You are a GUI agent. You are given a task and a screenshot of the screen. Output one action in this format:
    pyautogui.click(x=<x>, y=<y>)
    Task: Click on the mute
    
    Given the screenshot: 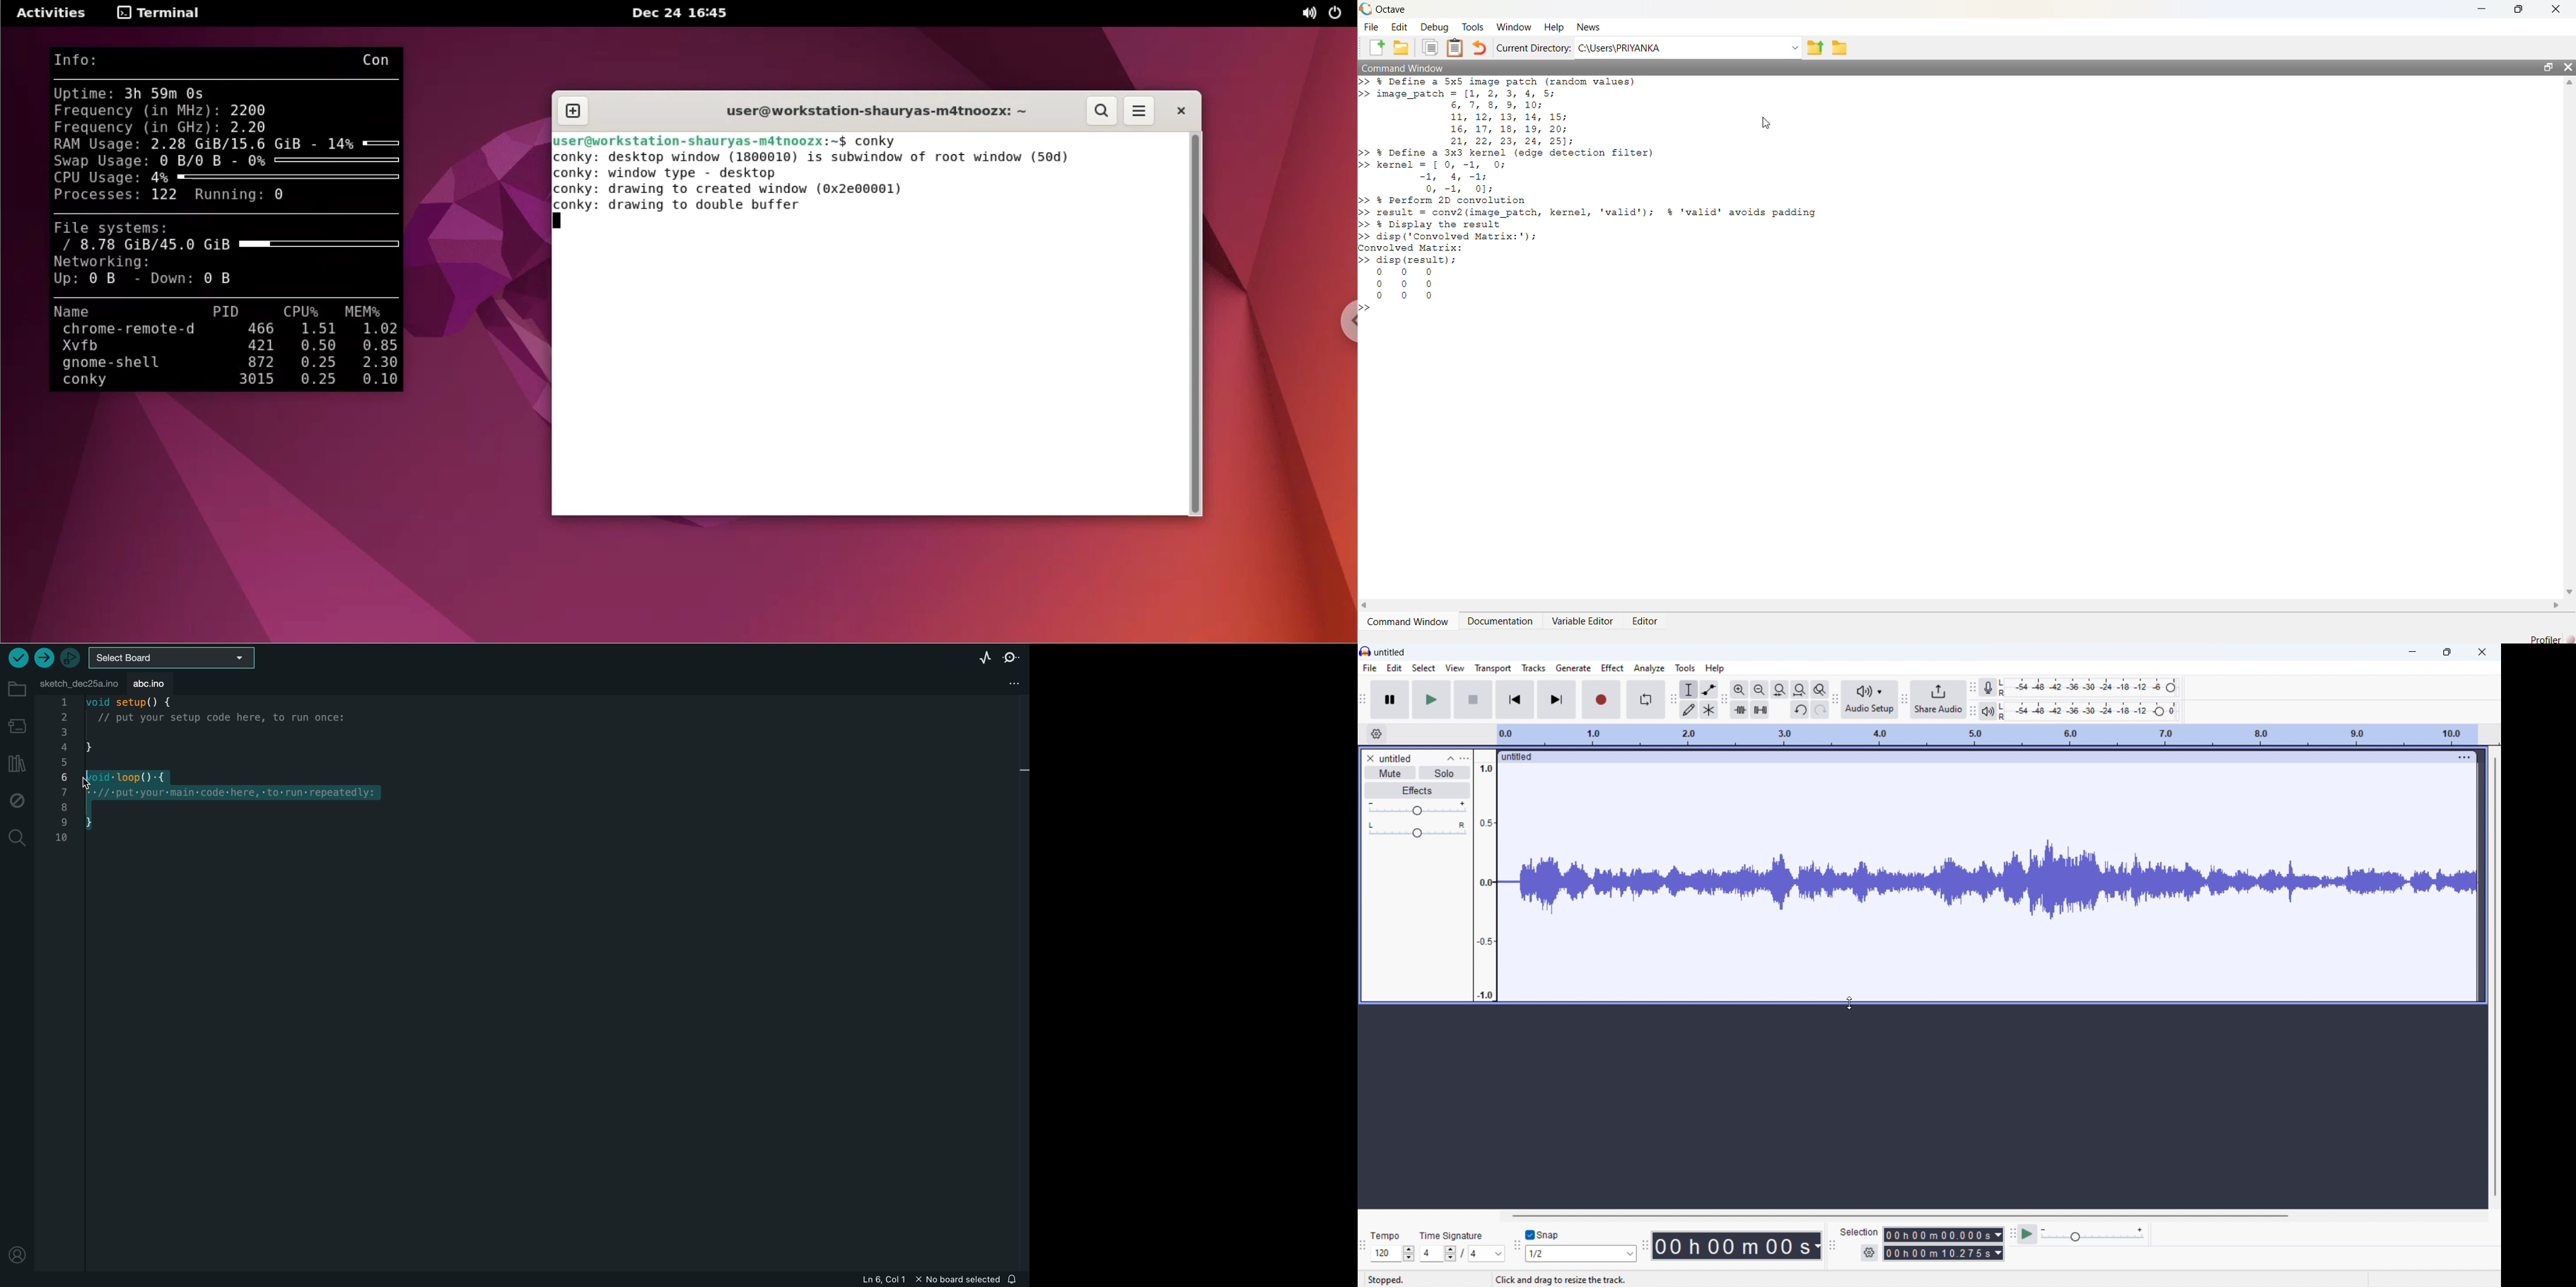 What is the action you would take?
    pyautogui.click(x=1390, y=772)
    